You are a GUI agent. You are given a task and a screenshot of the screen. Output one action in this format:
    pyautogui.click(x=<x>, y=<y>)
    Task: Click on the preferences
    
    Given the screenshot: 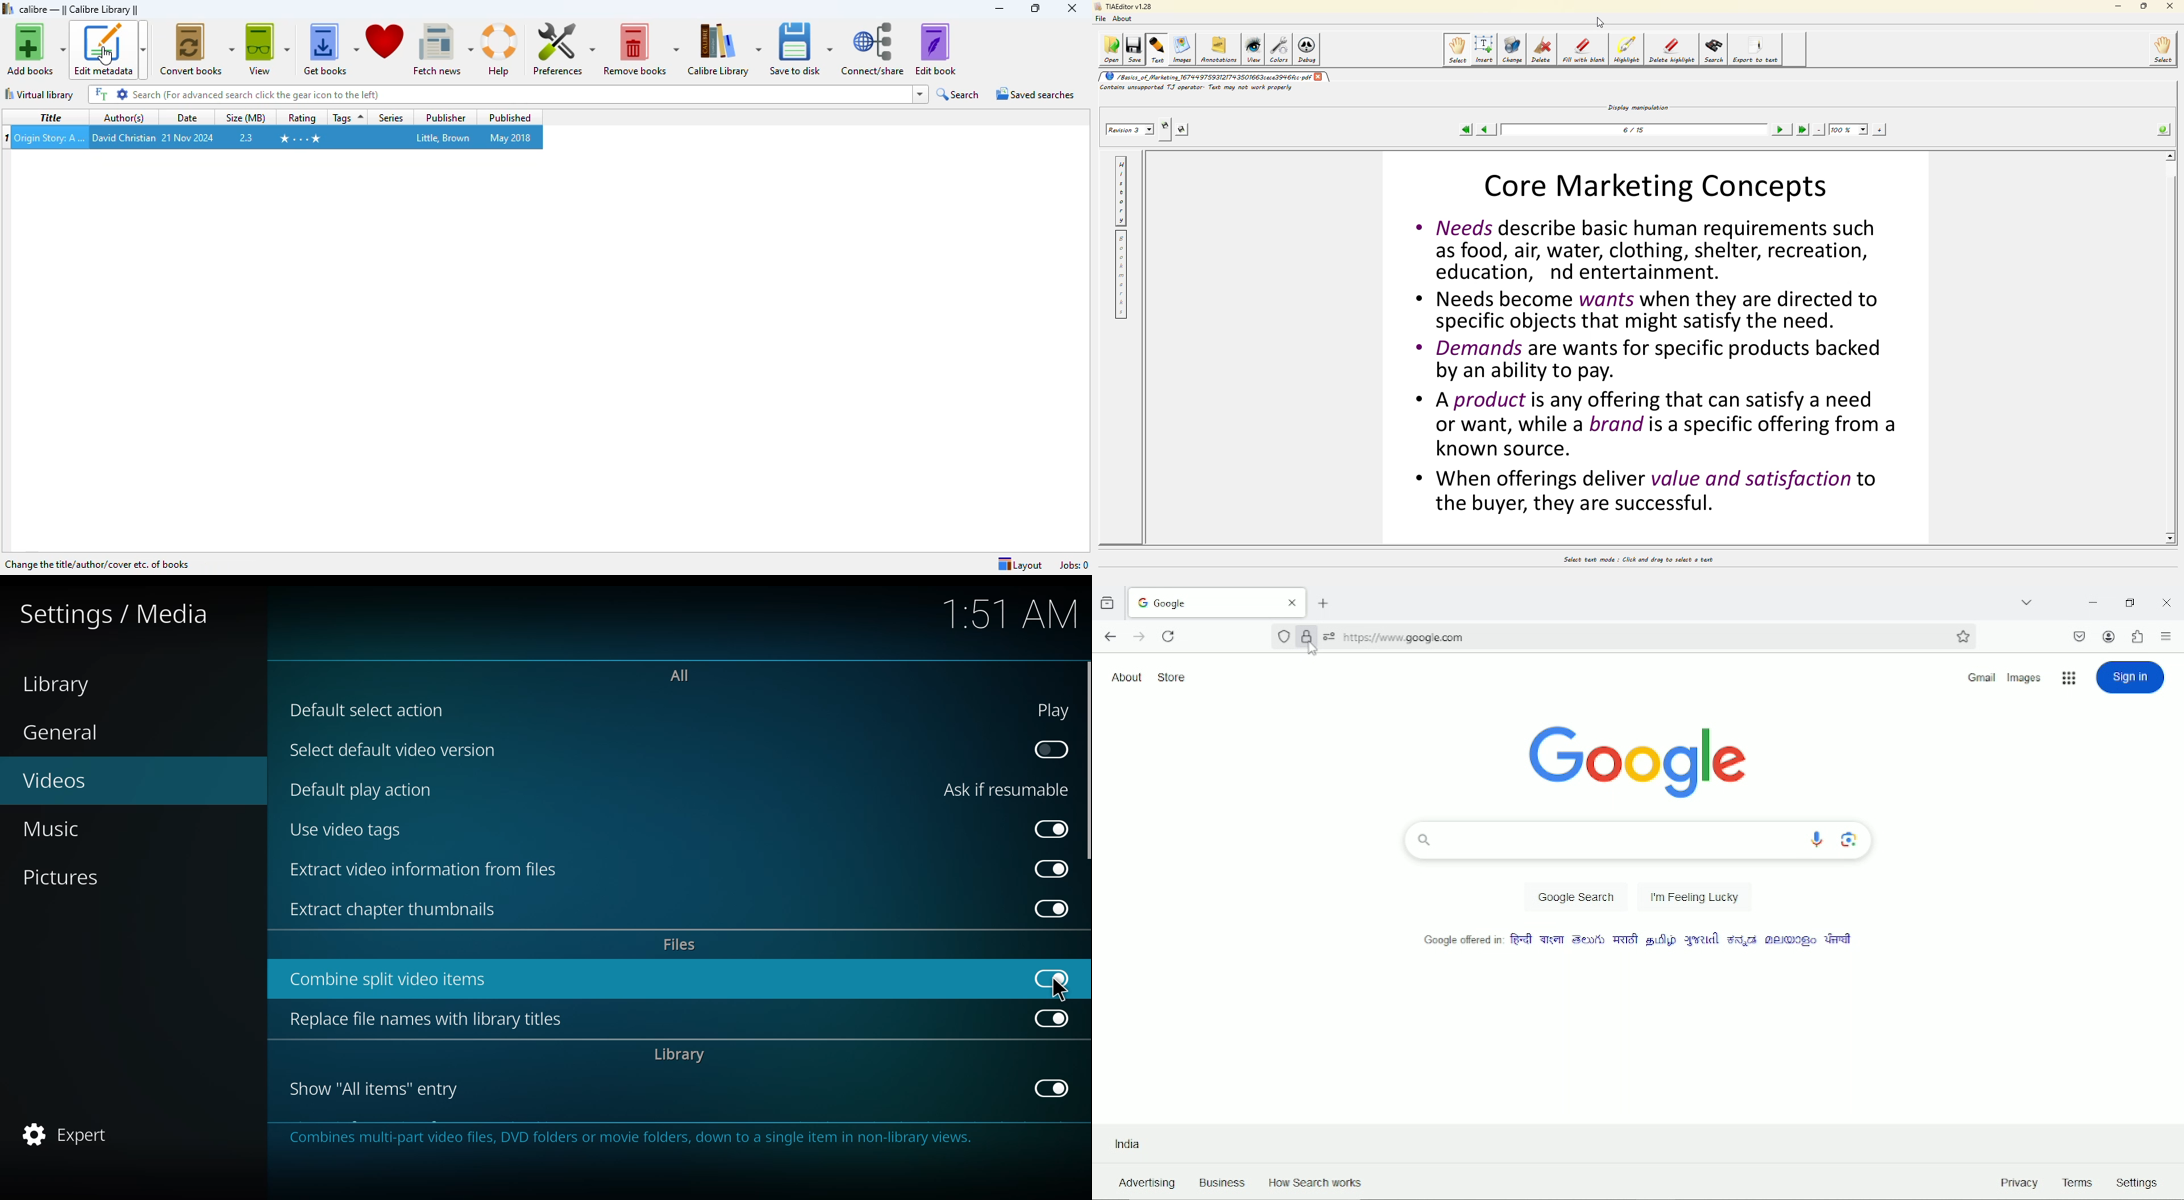 What is the action you would take?
    pyautogui.click(x=563, y=48)
    